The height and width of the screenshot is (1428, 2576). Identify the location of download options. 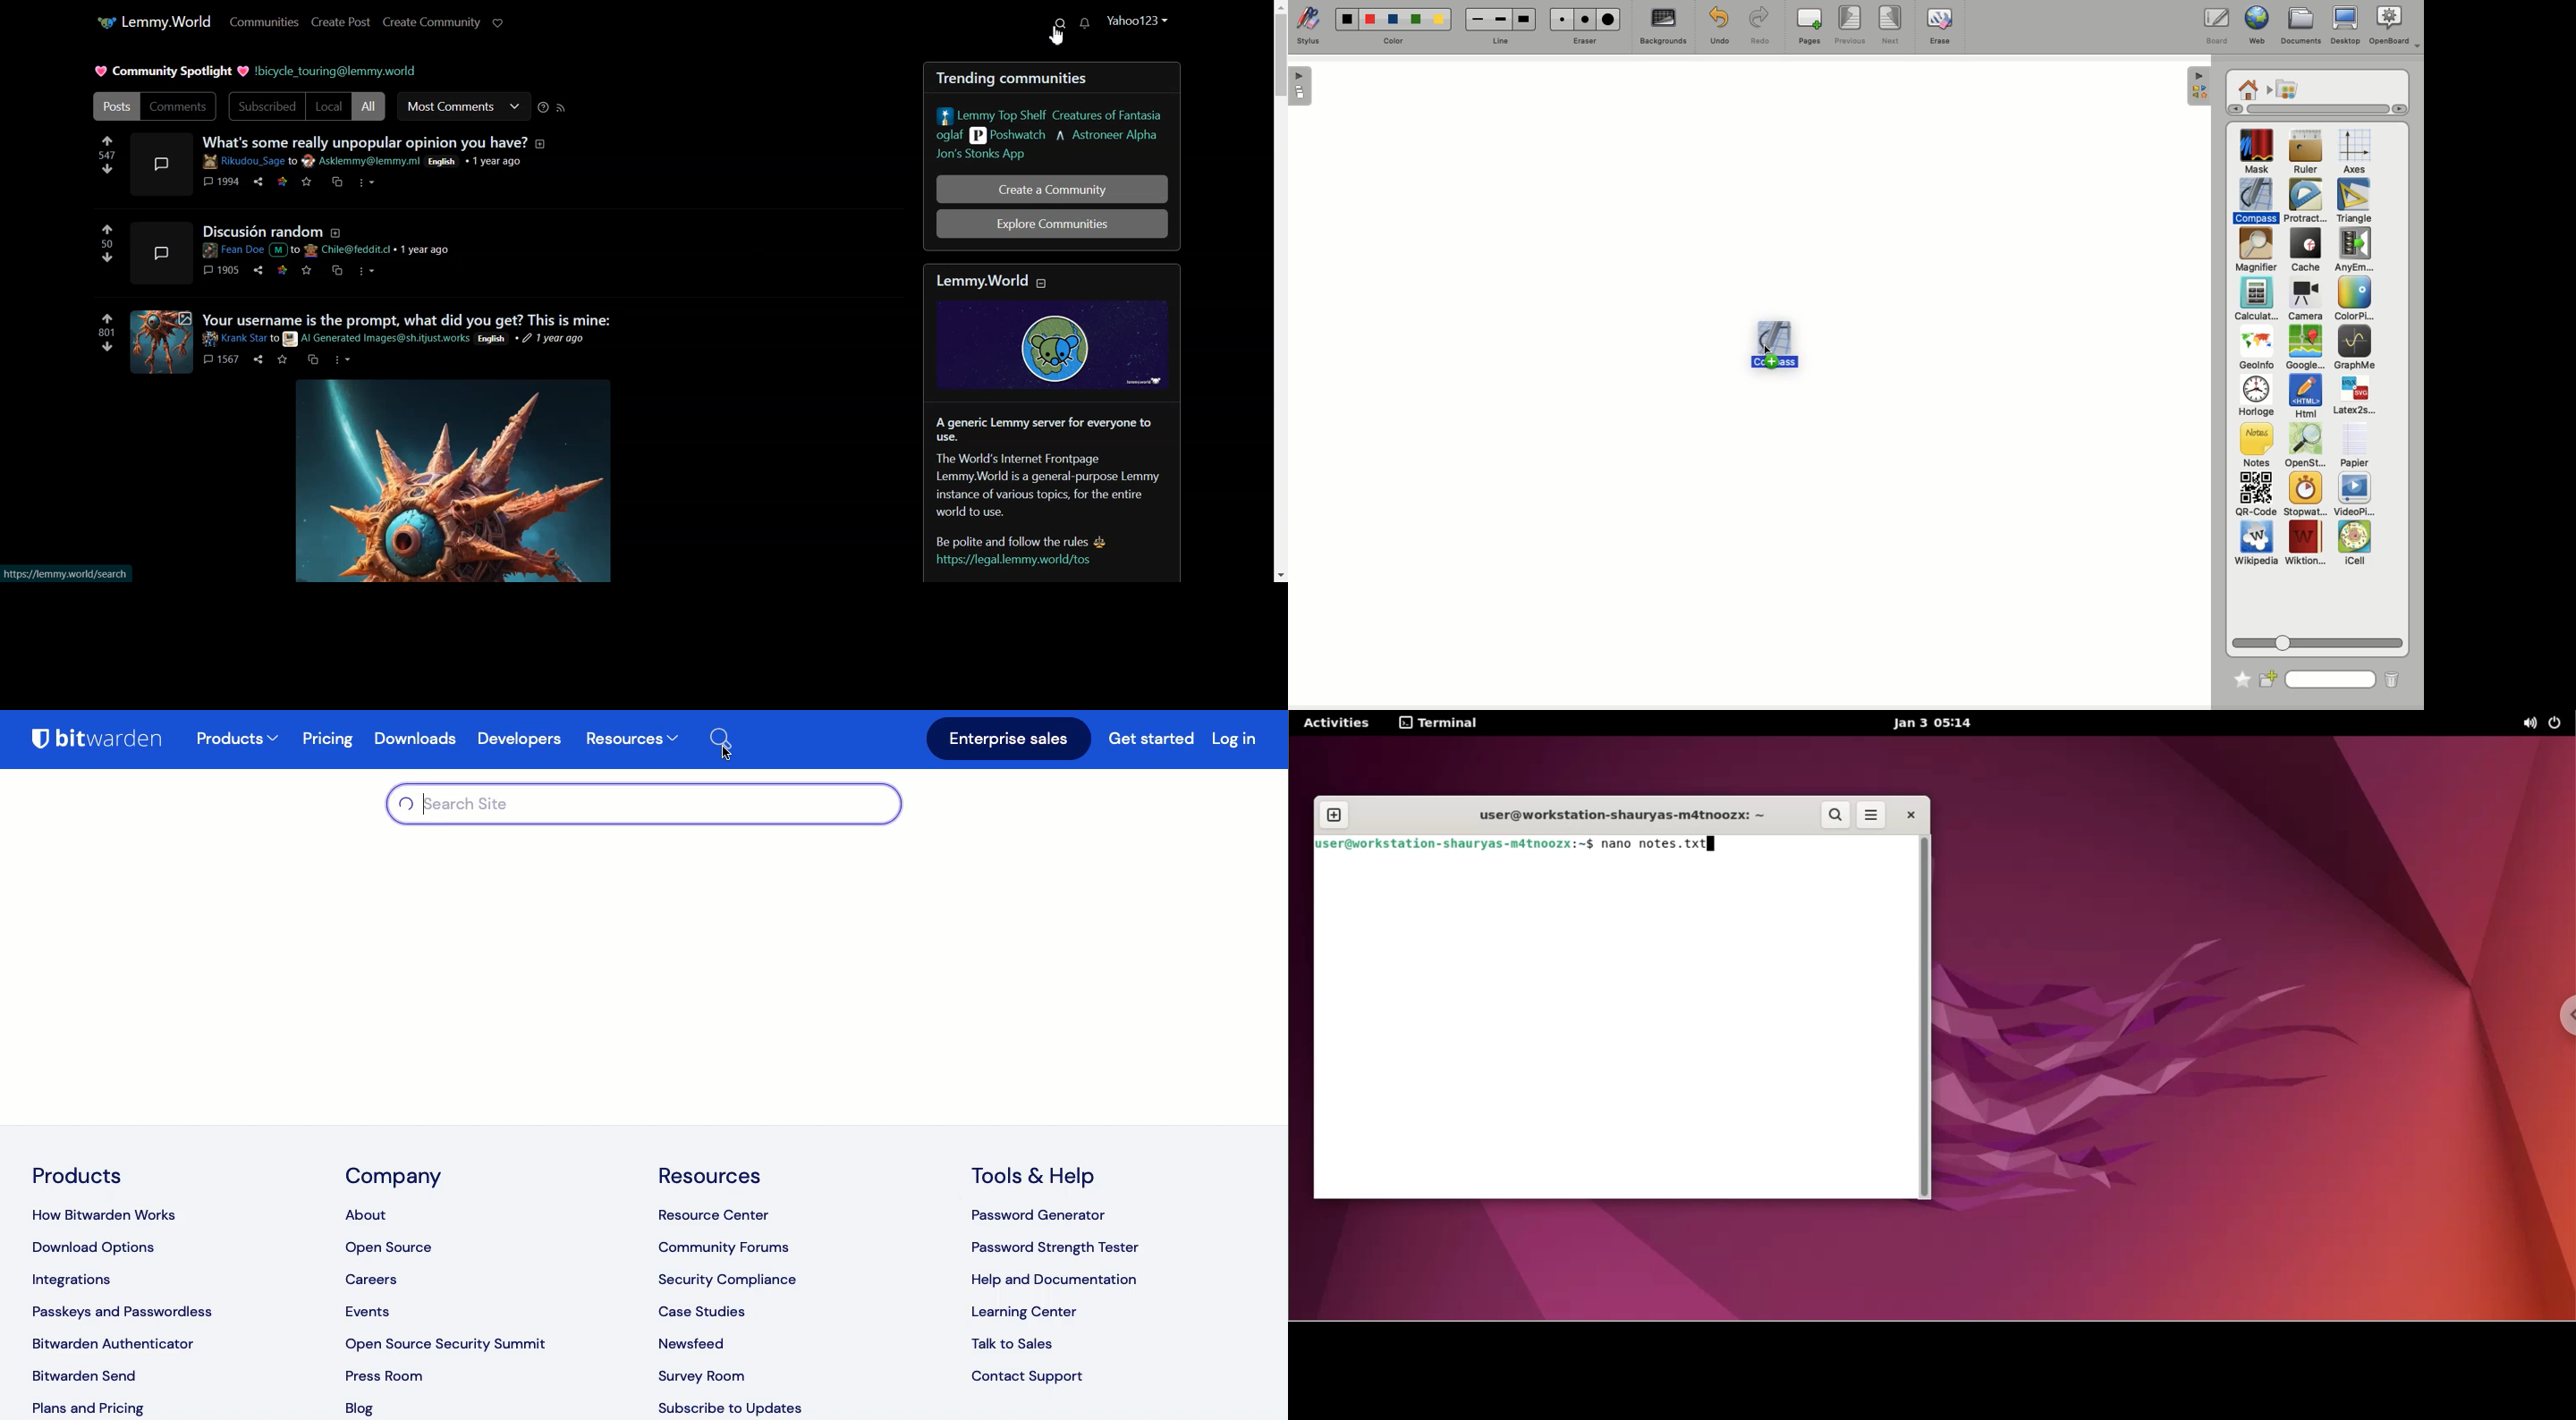
(101, 1248).